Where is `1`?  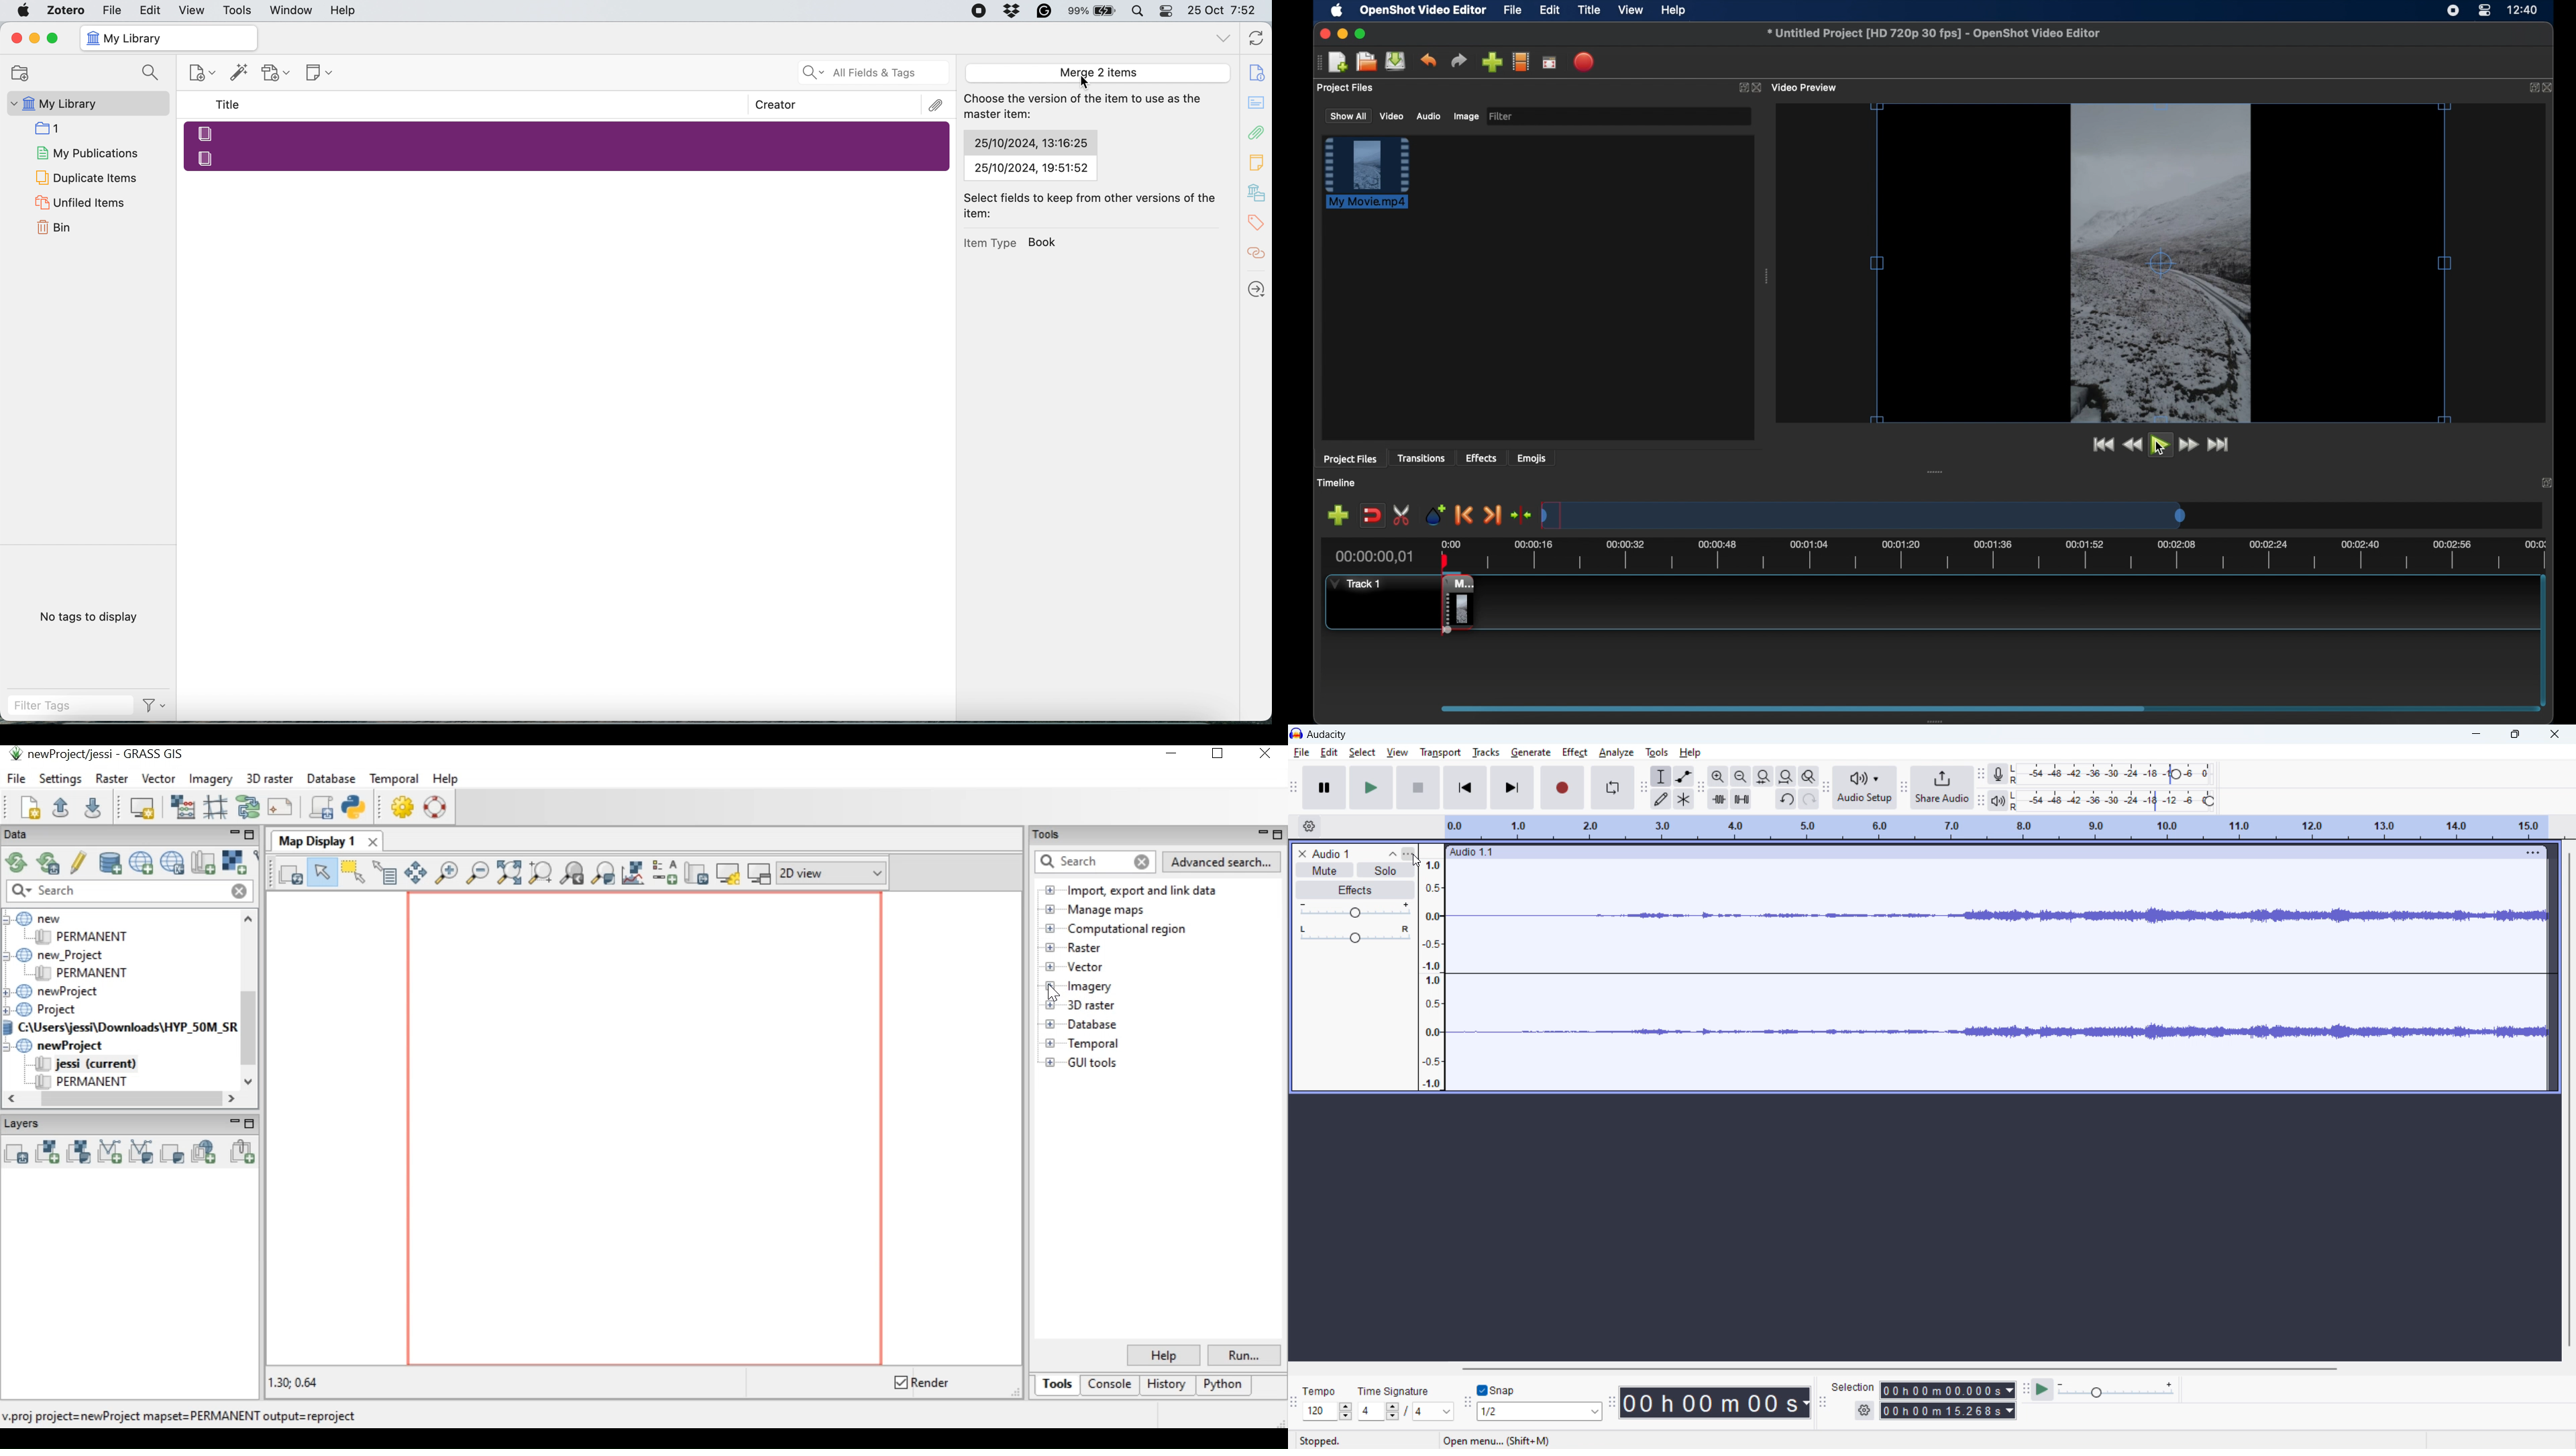 1 is located at coordinates (52, 127).